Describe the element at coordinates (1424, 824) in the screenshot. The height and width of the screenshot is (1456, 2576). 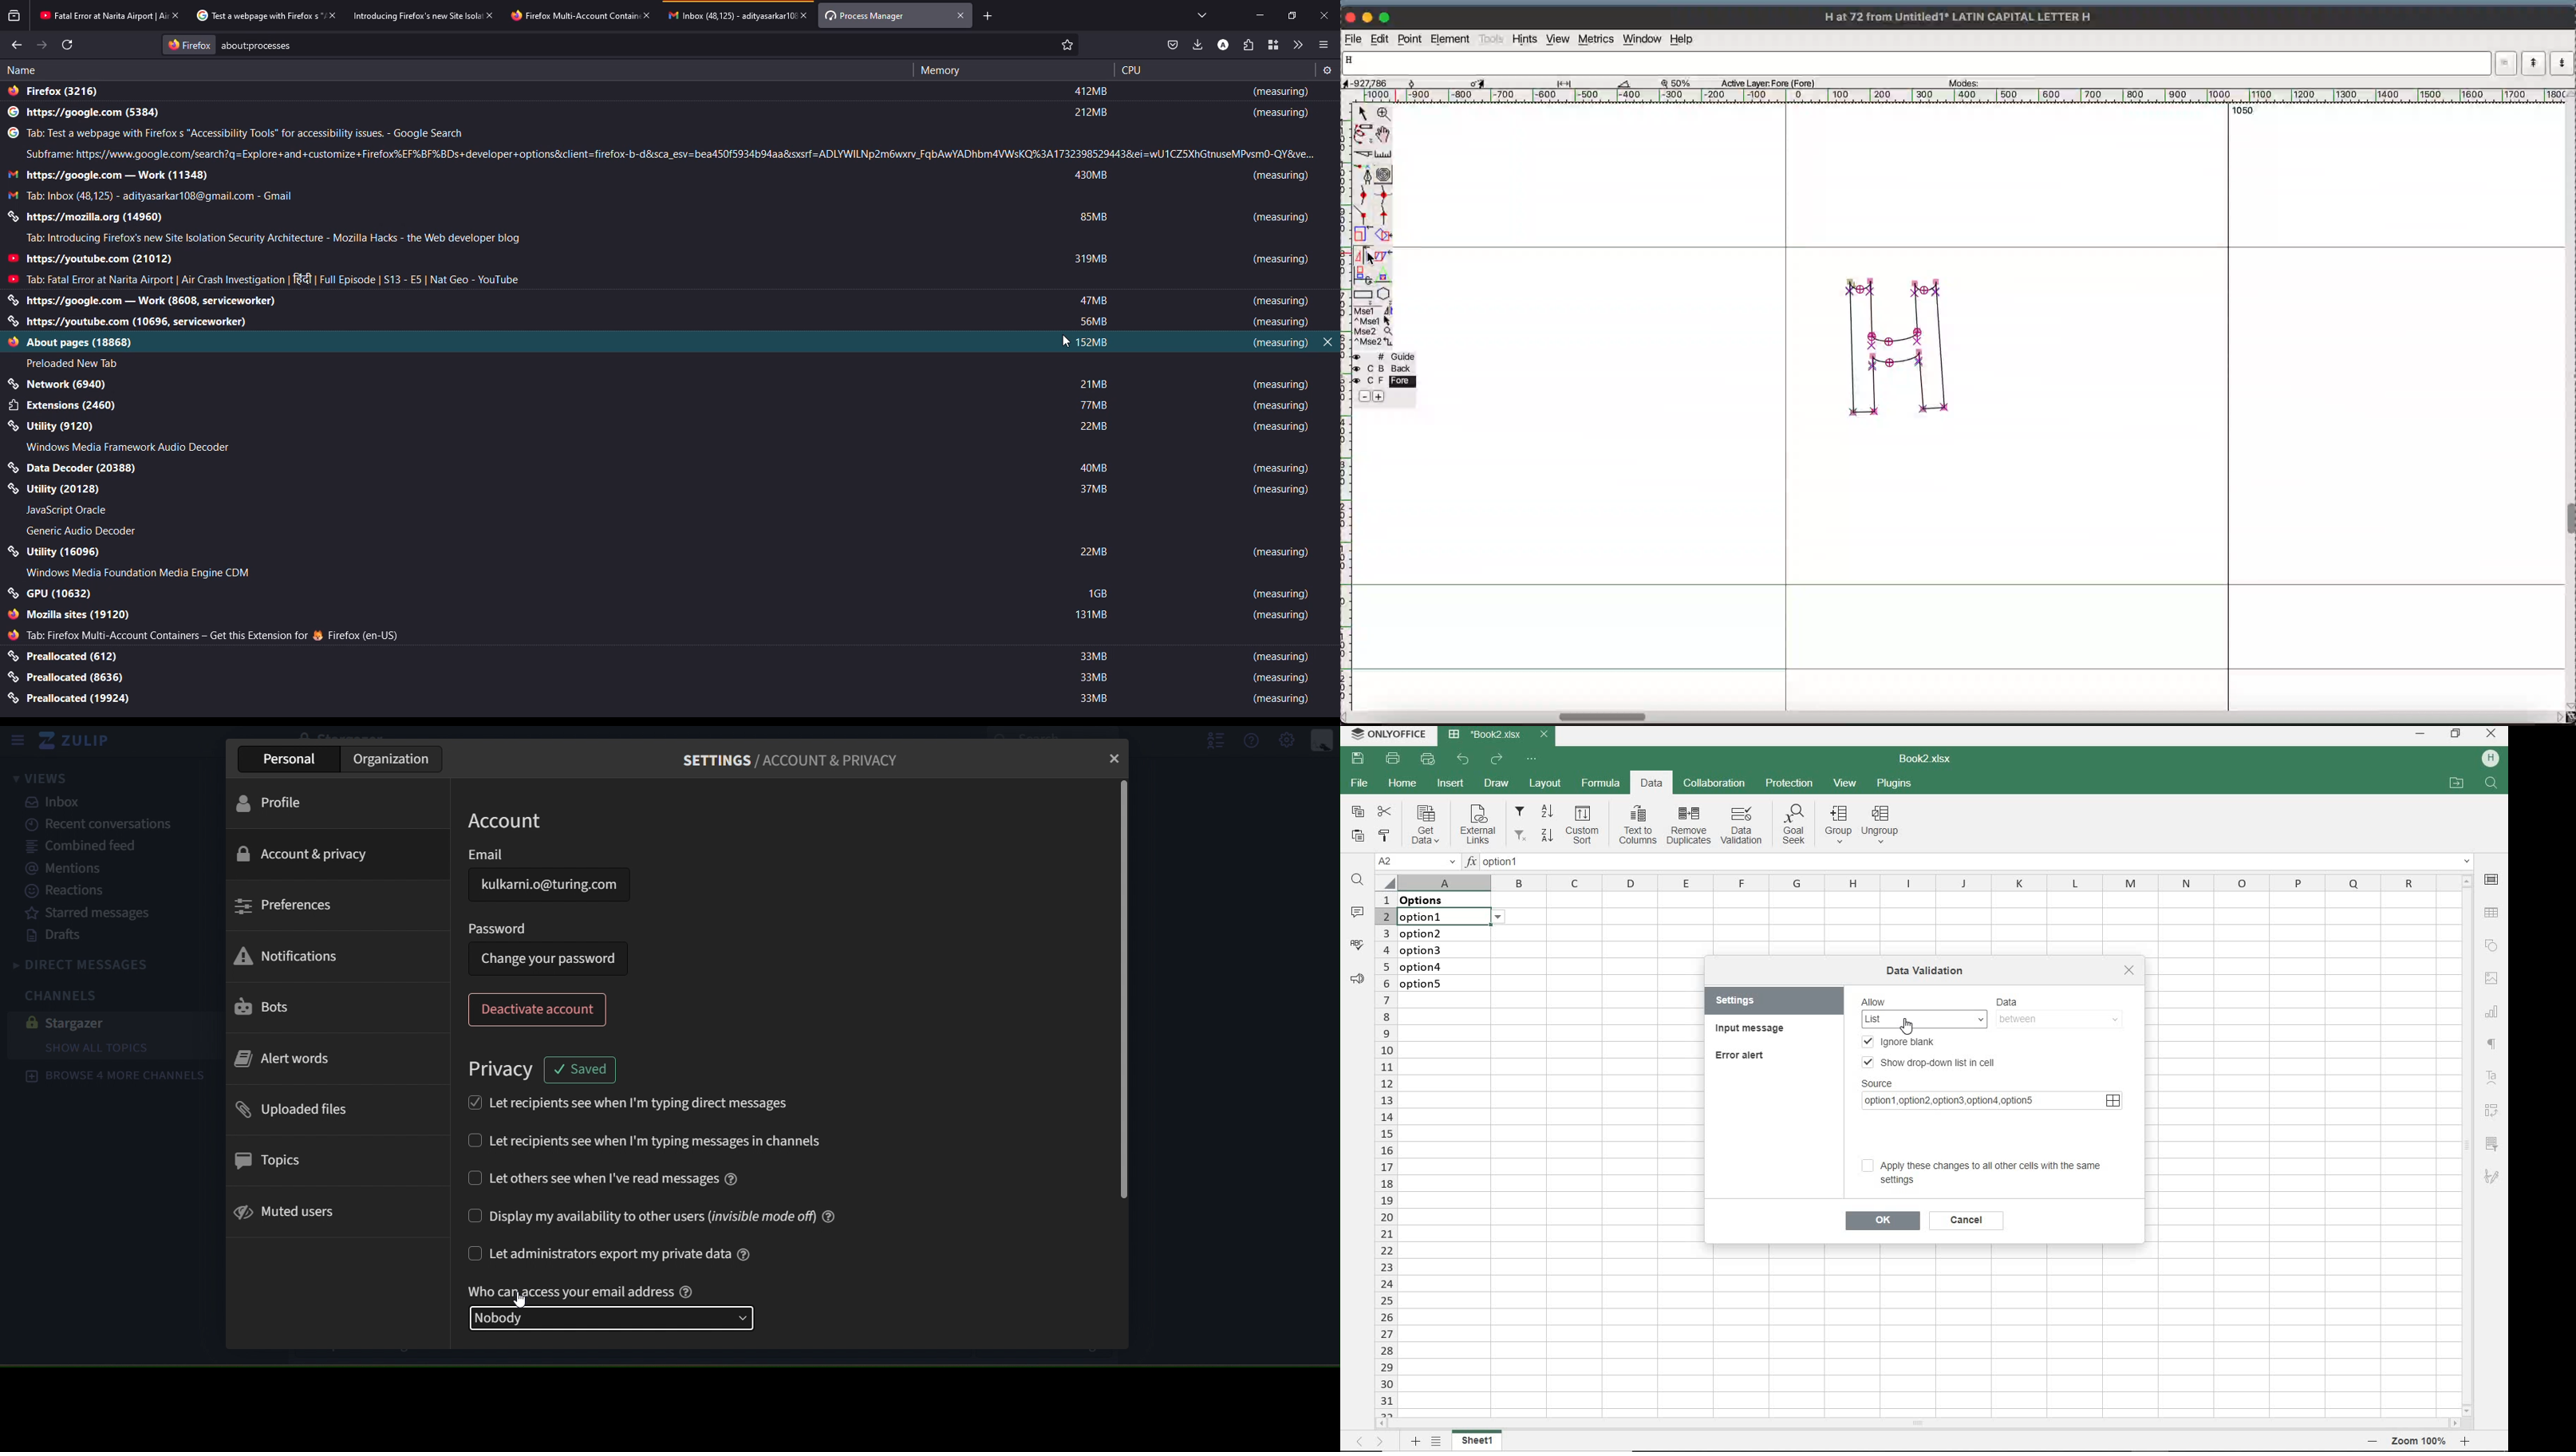
I see `Get data` at that location.